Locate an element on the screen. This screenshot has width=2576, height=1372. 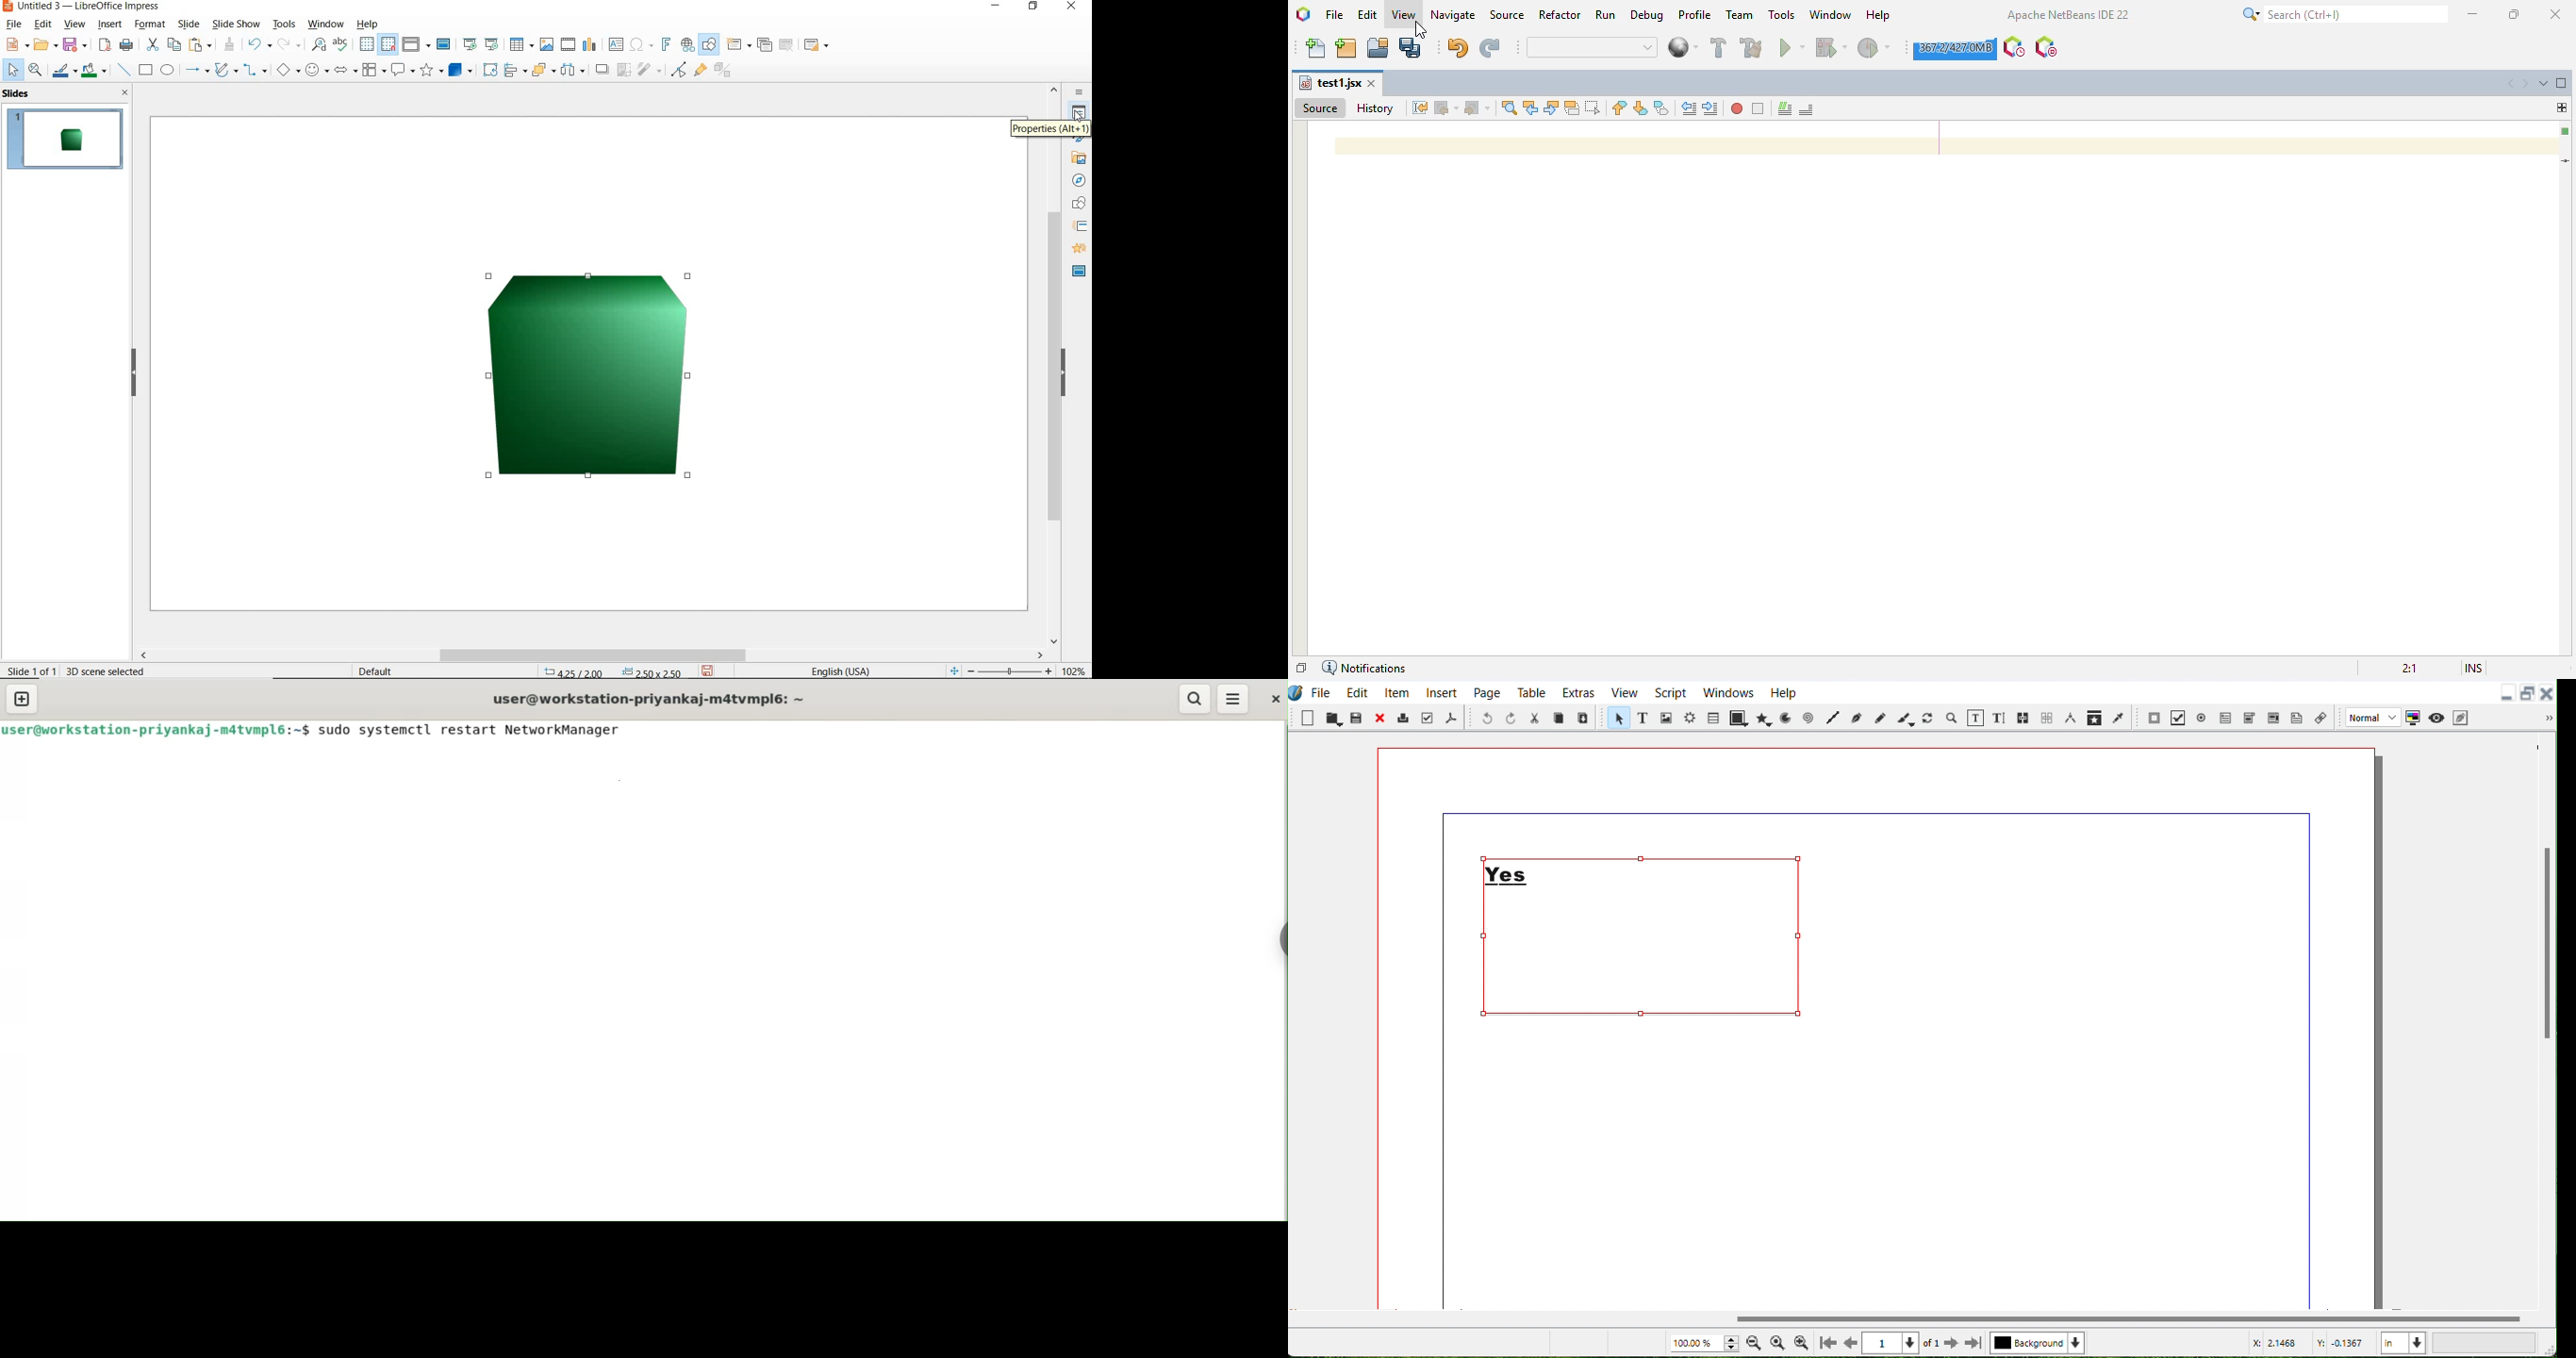
help is located at coordinates (370, 25).